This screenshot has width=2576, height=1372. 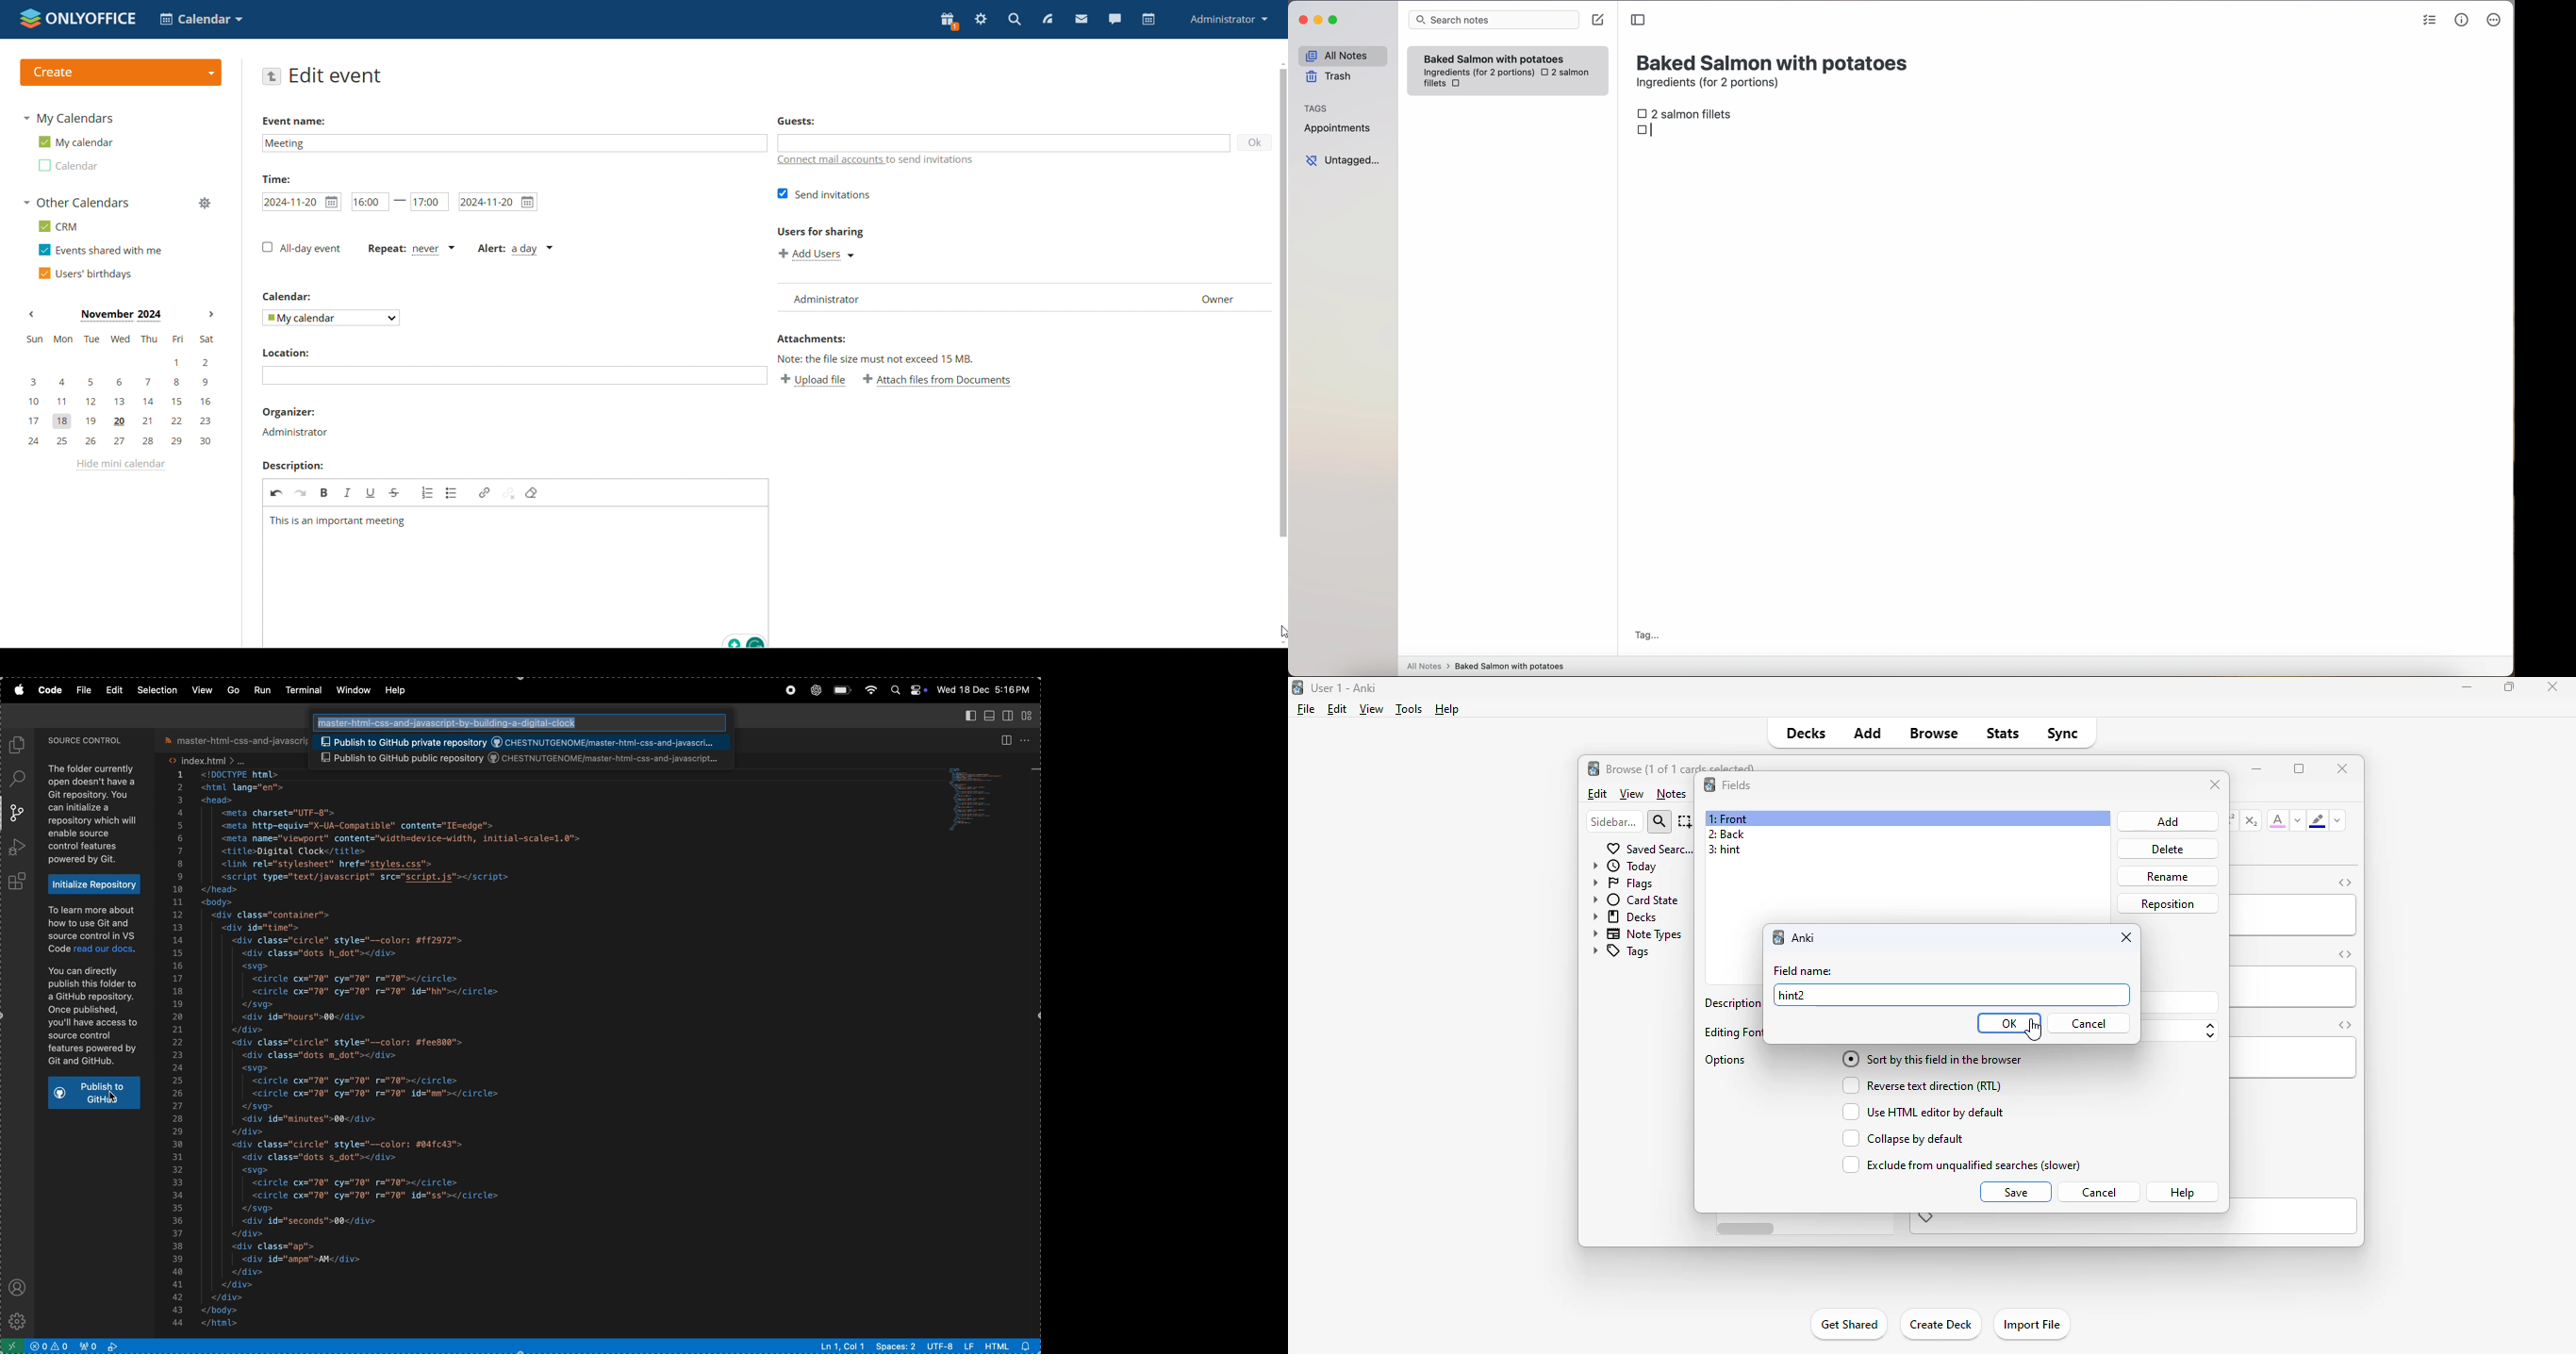 I want to click on Publish to GitHub public repository ©) CHESTNUTGENOME/master-html-css-and-javascript..., so click(x=517, y=758).